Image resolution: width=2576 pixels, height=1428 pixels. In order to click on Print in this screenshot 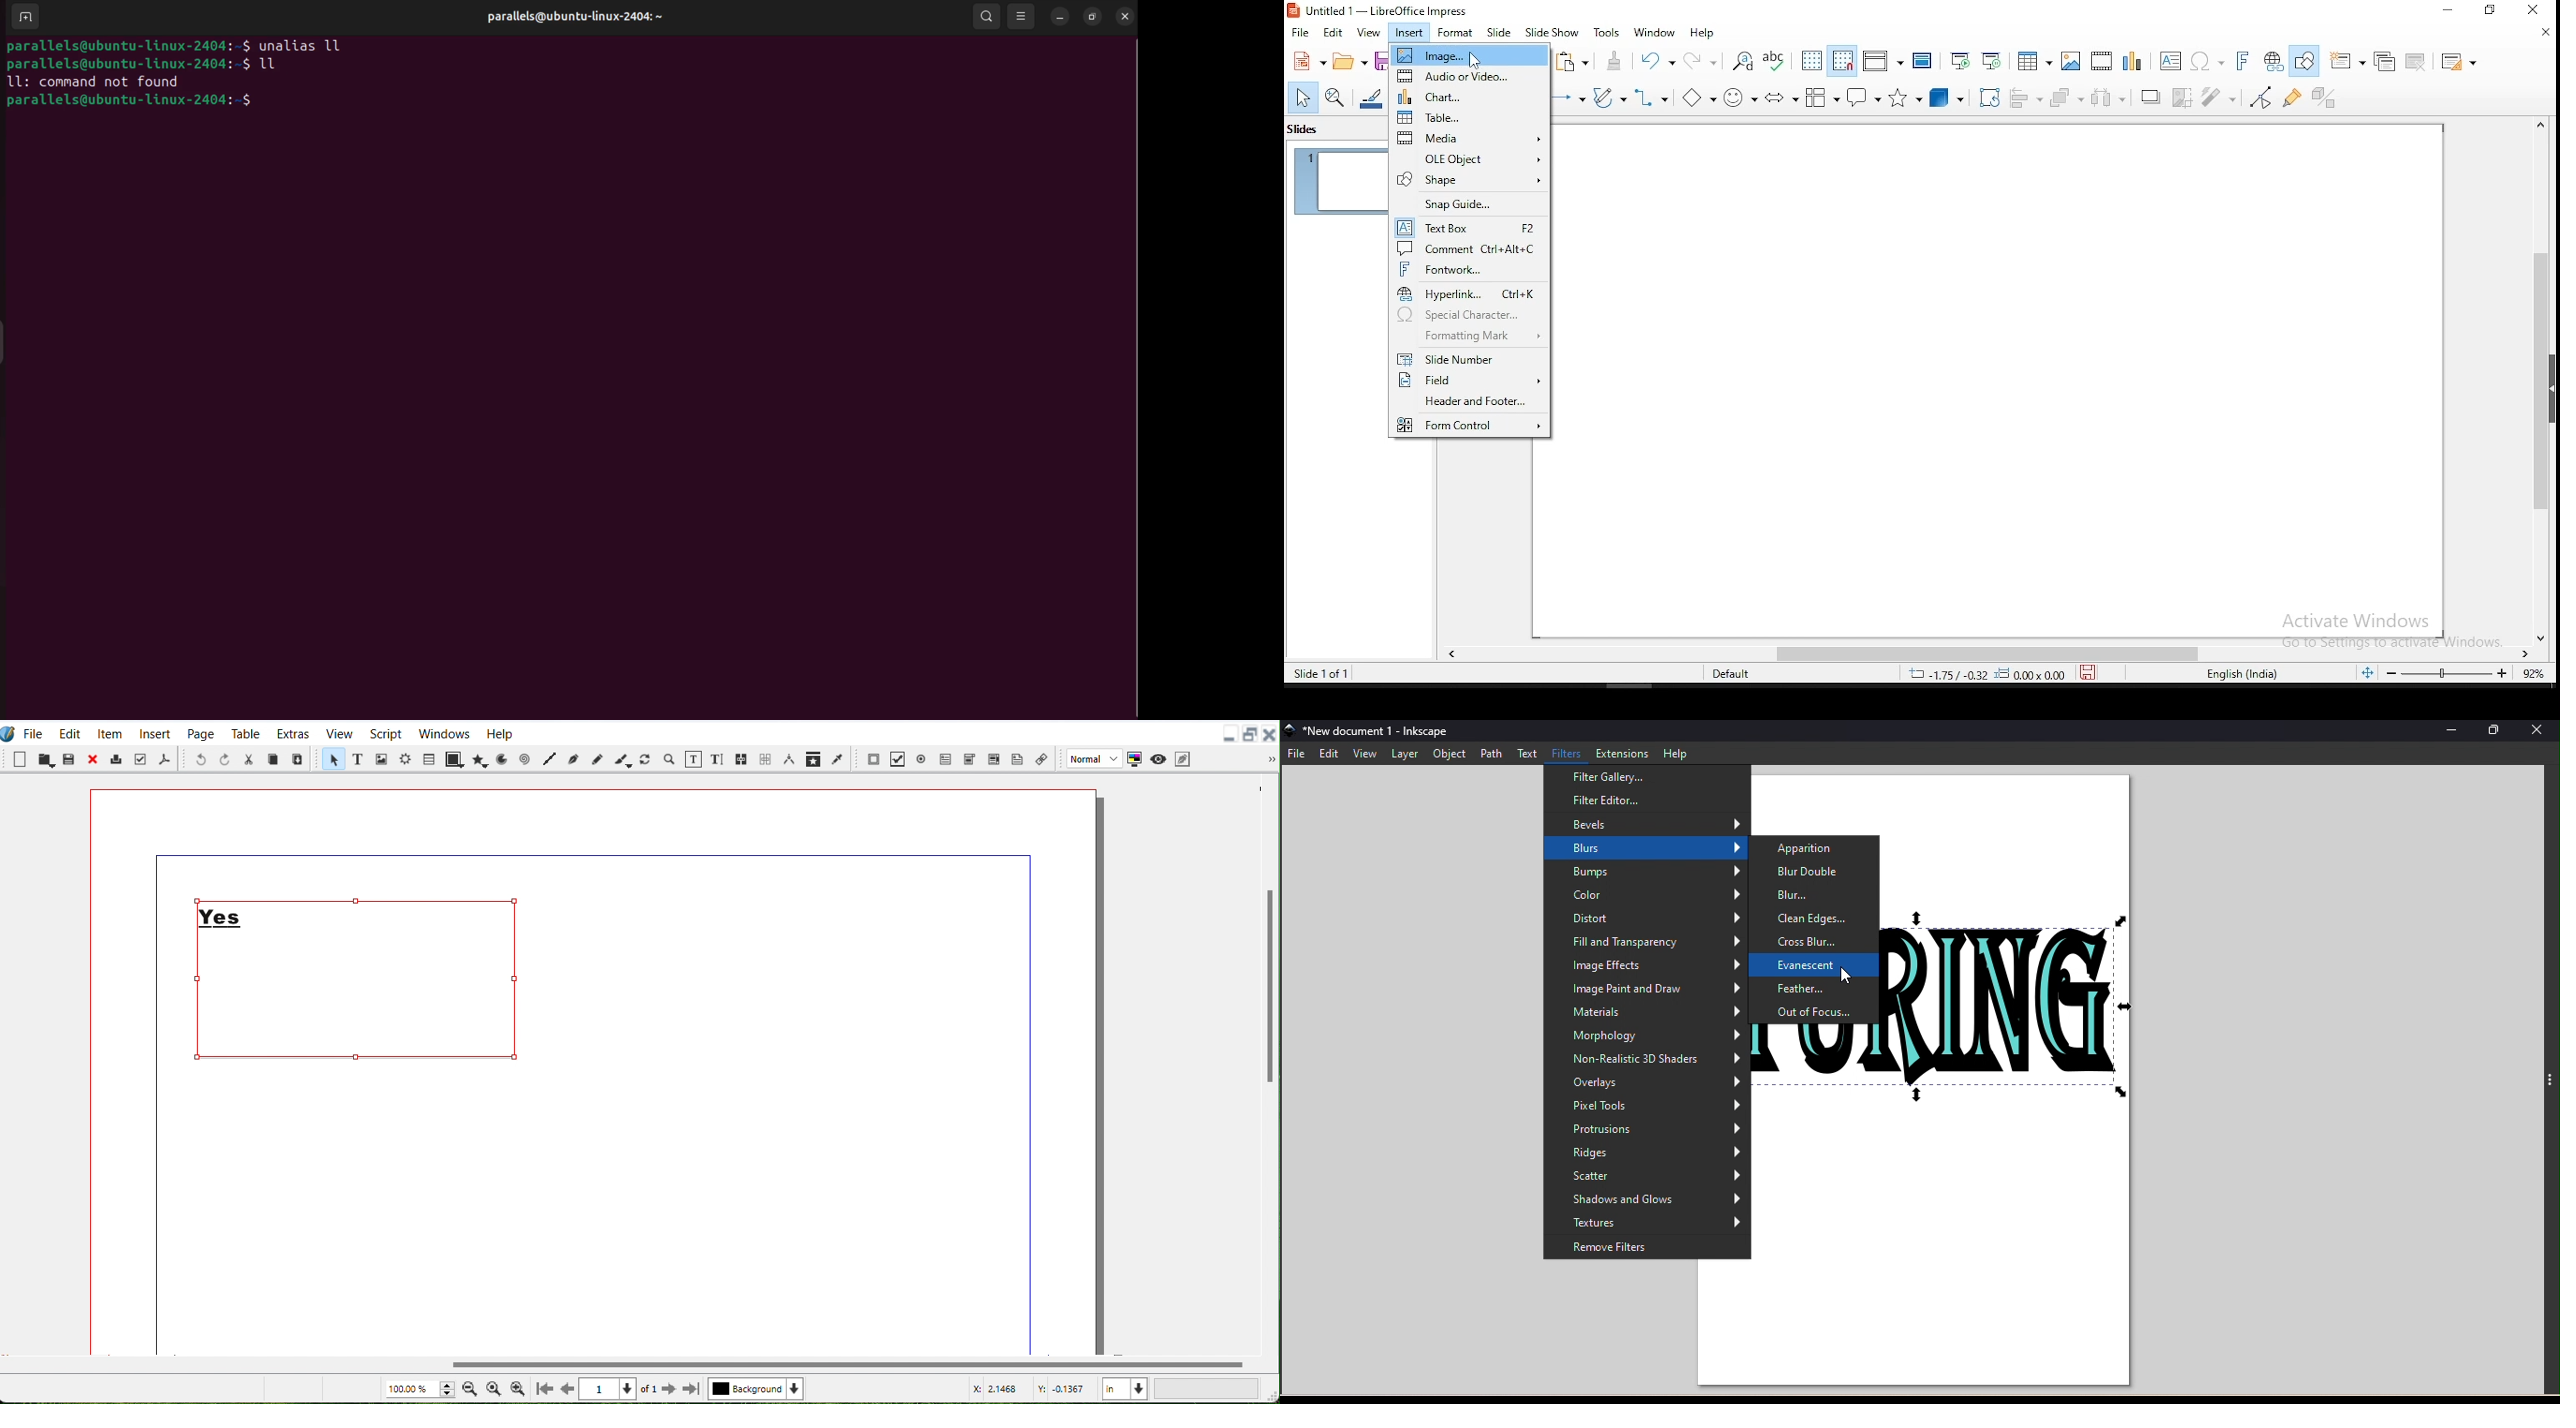, I will do `click(118, 758)`.